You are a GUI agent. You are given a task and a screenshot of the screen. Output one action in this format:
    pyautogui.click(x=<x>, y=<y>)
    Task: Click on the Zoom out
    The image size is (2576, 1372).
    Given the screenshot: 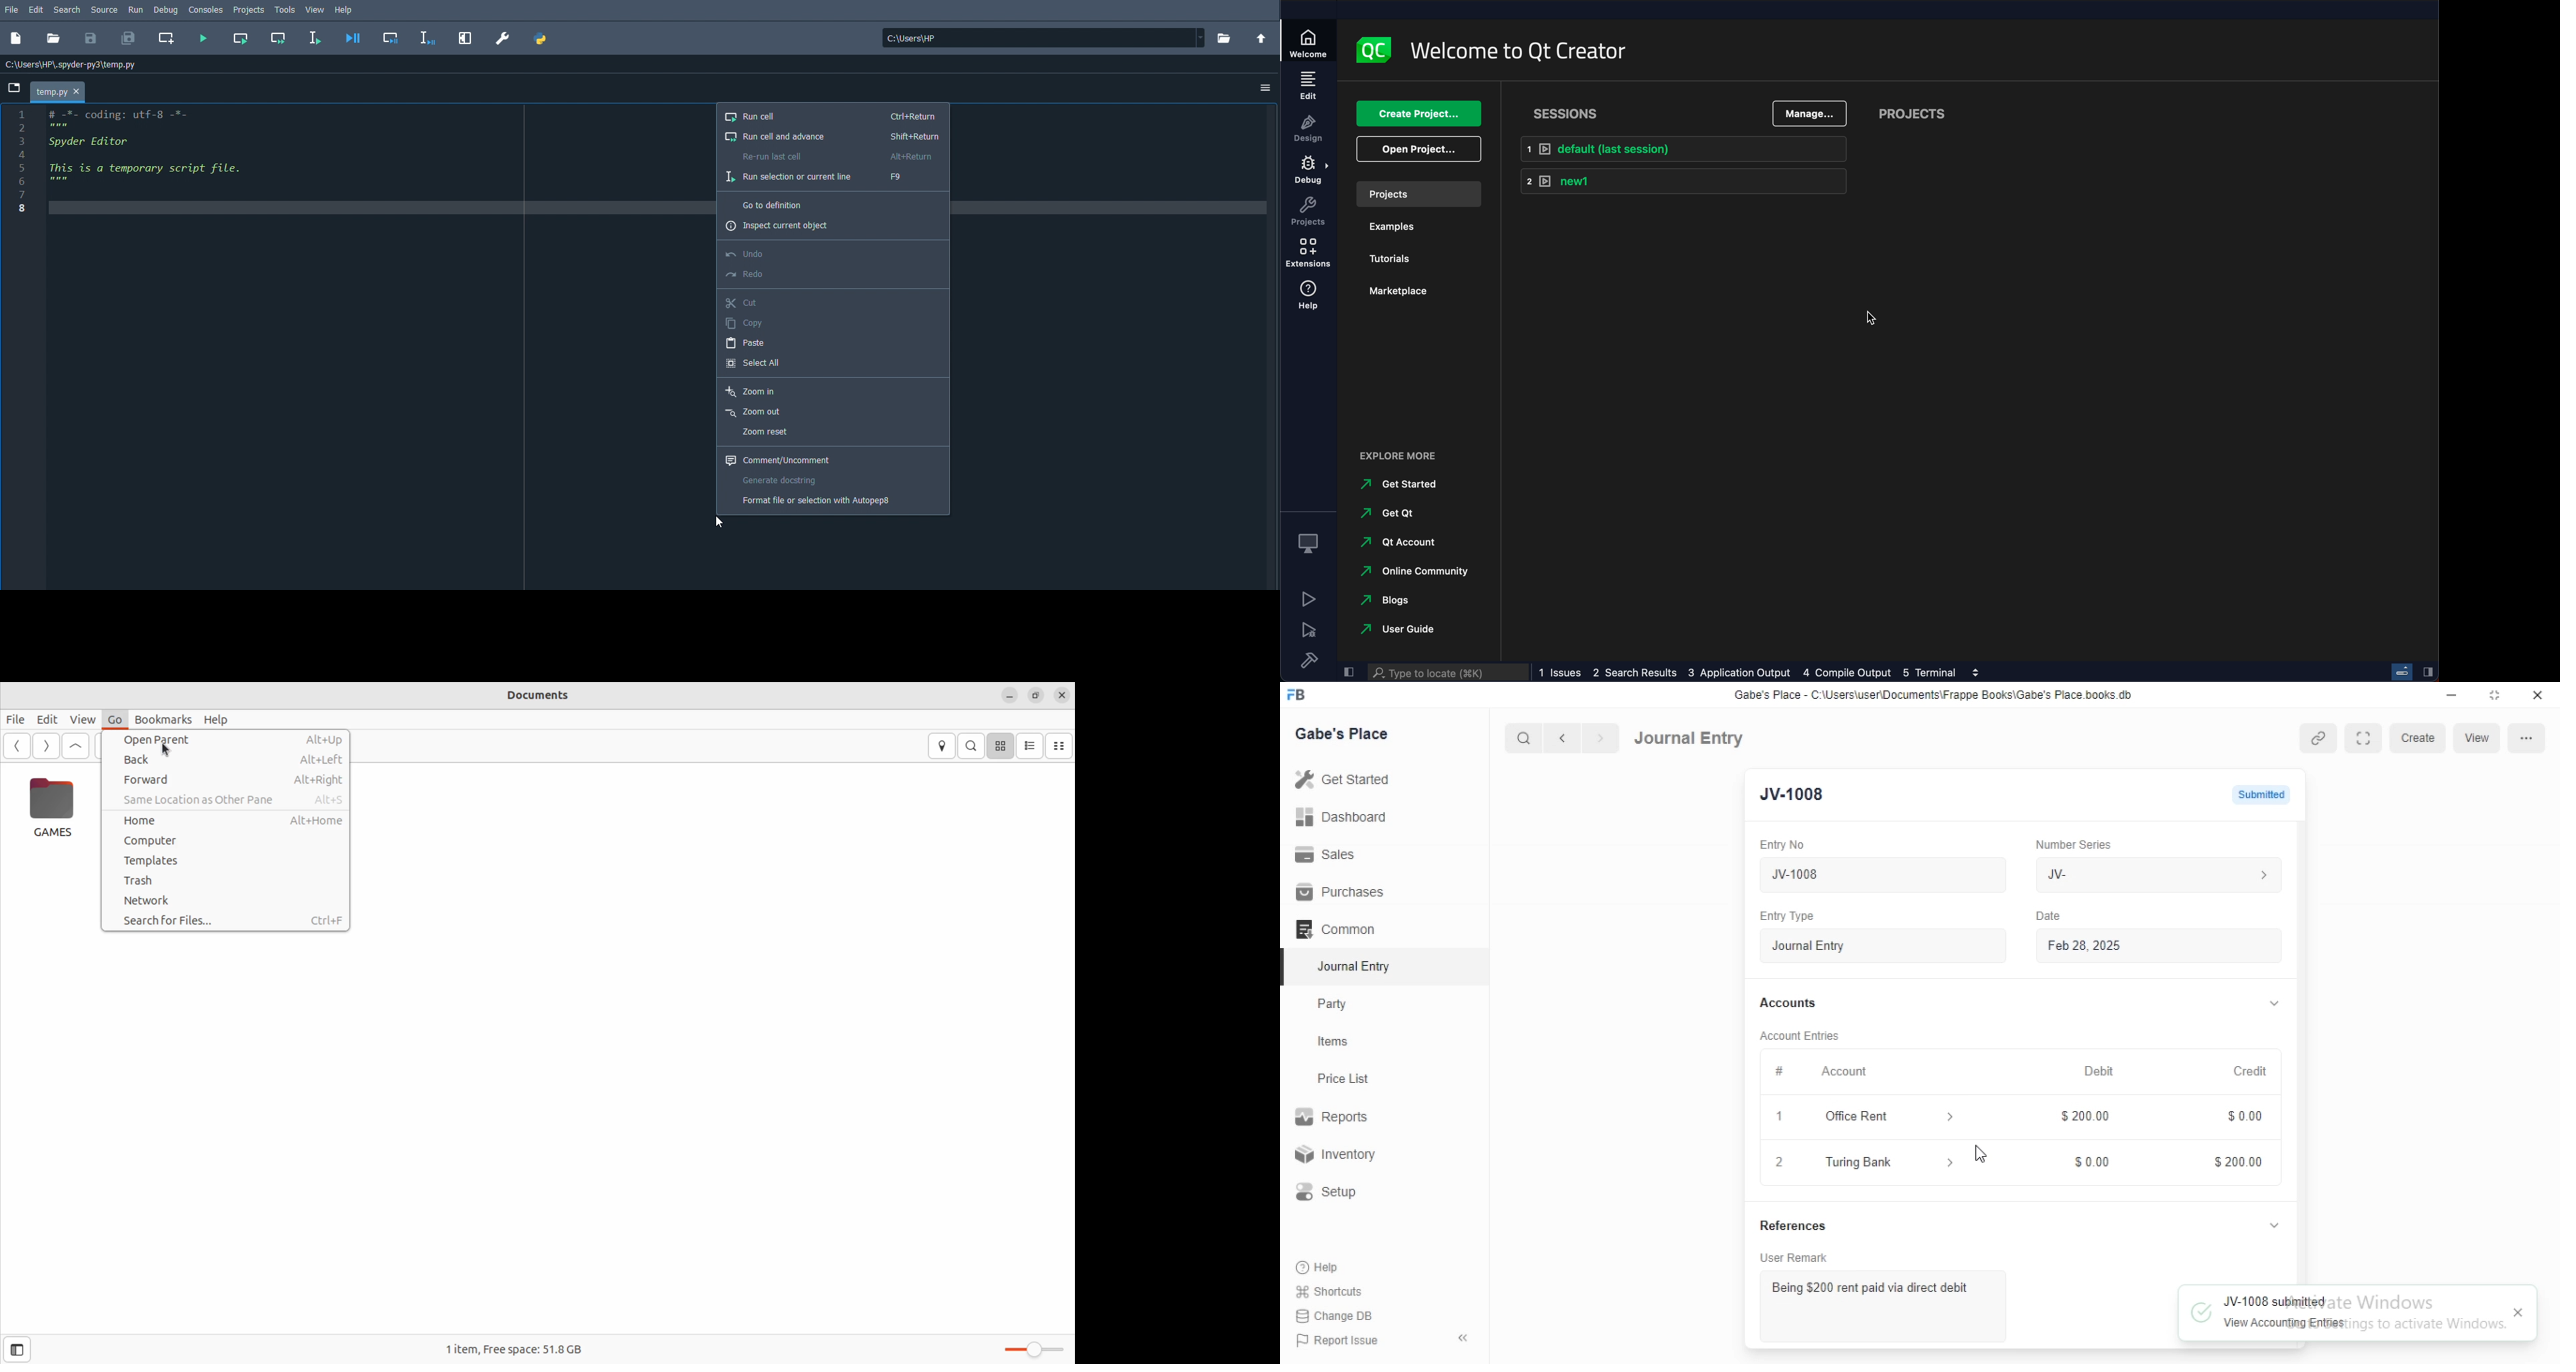 What is the action you would take?
    pyautogui.click(x=754, y=412)
    